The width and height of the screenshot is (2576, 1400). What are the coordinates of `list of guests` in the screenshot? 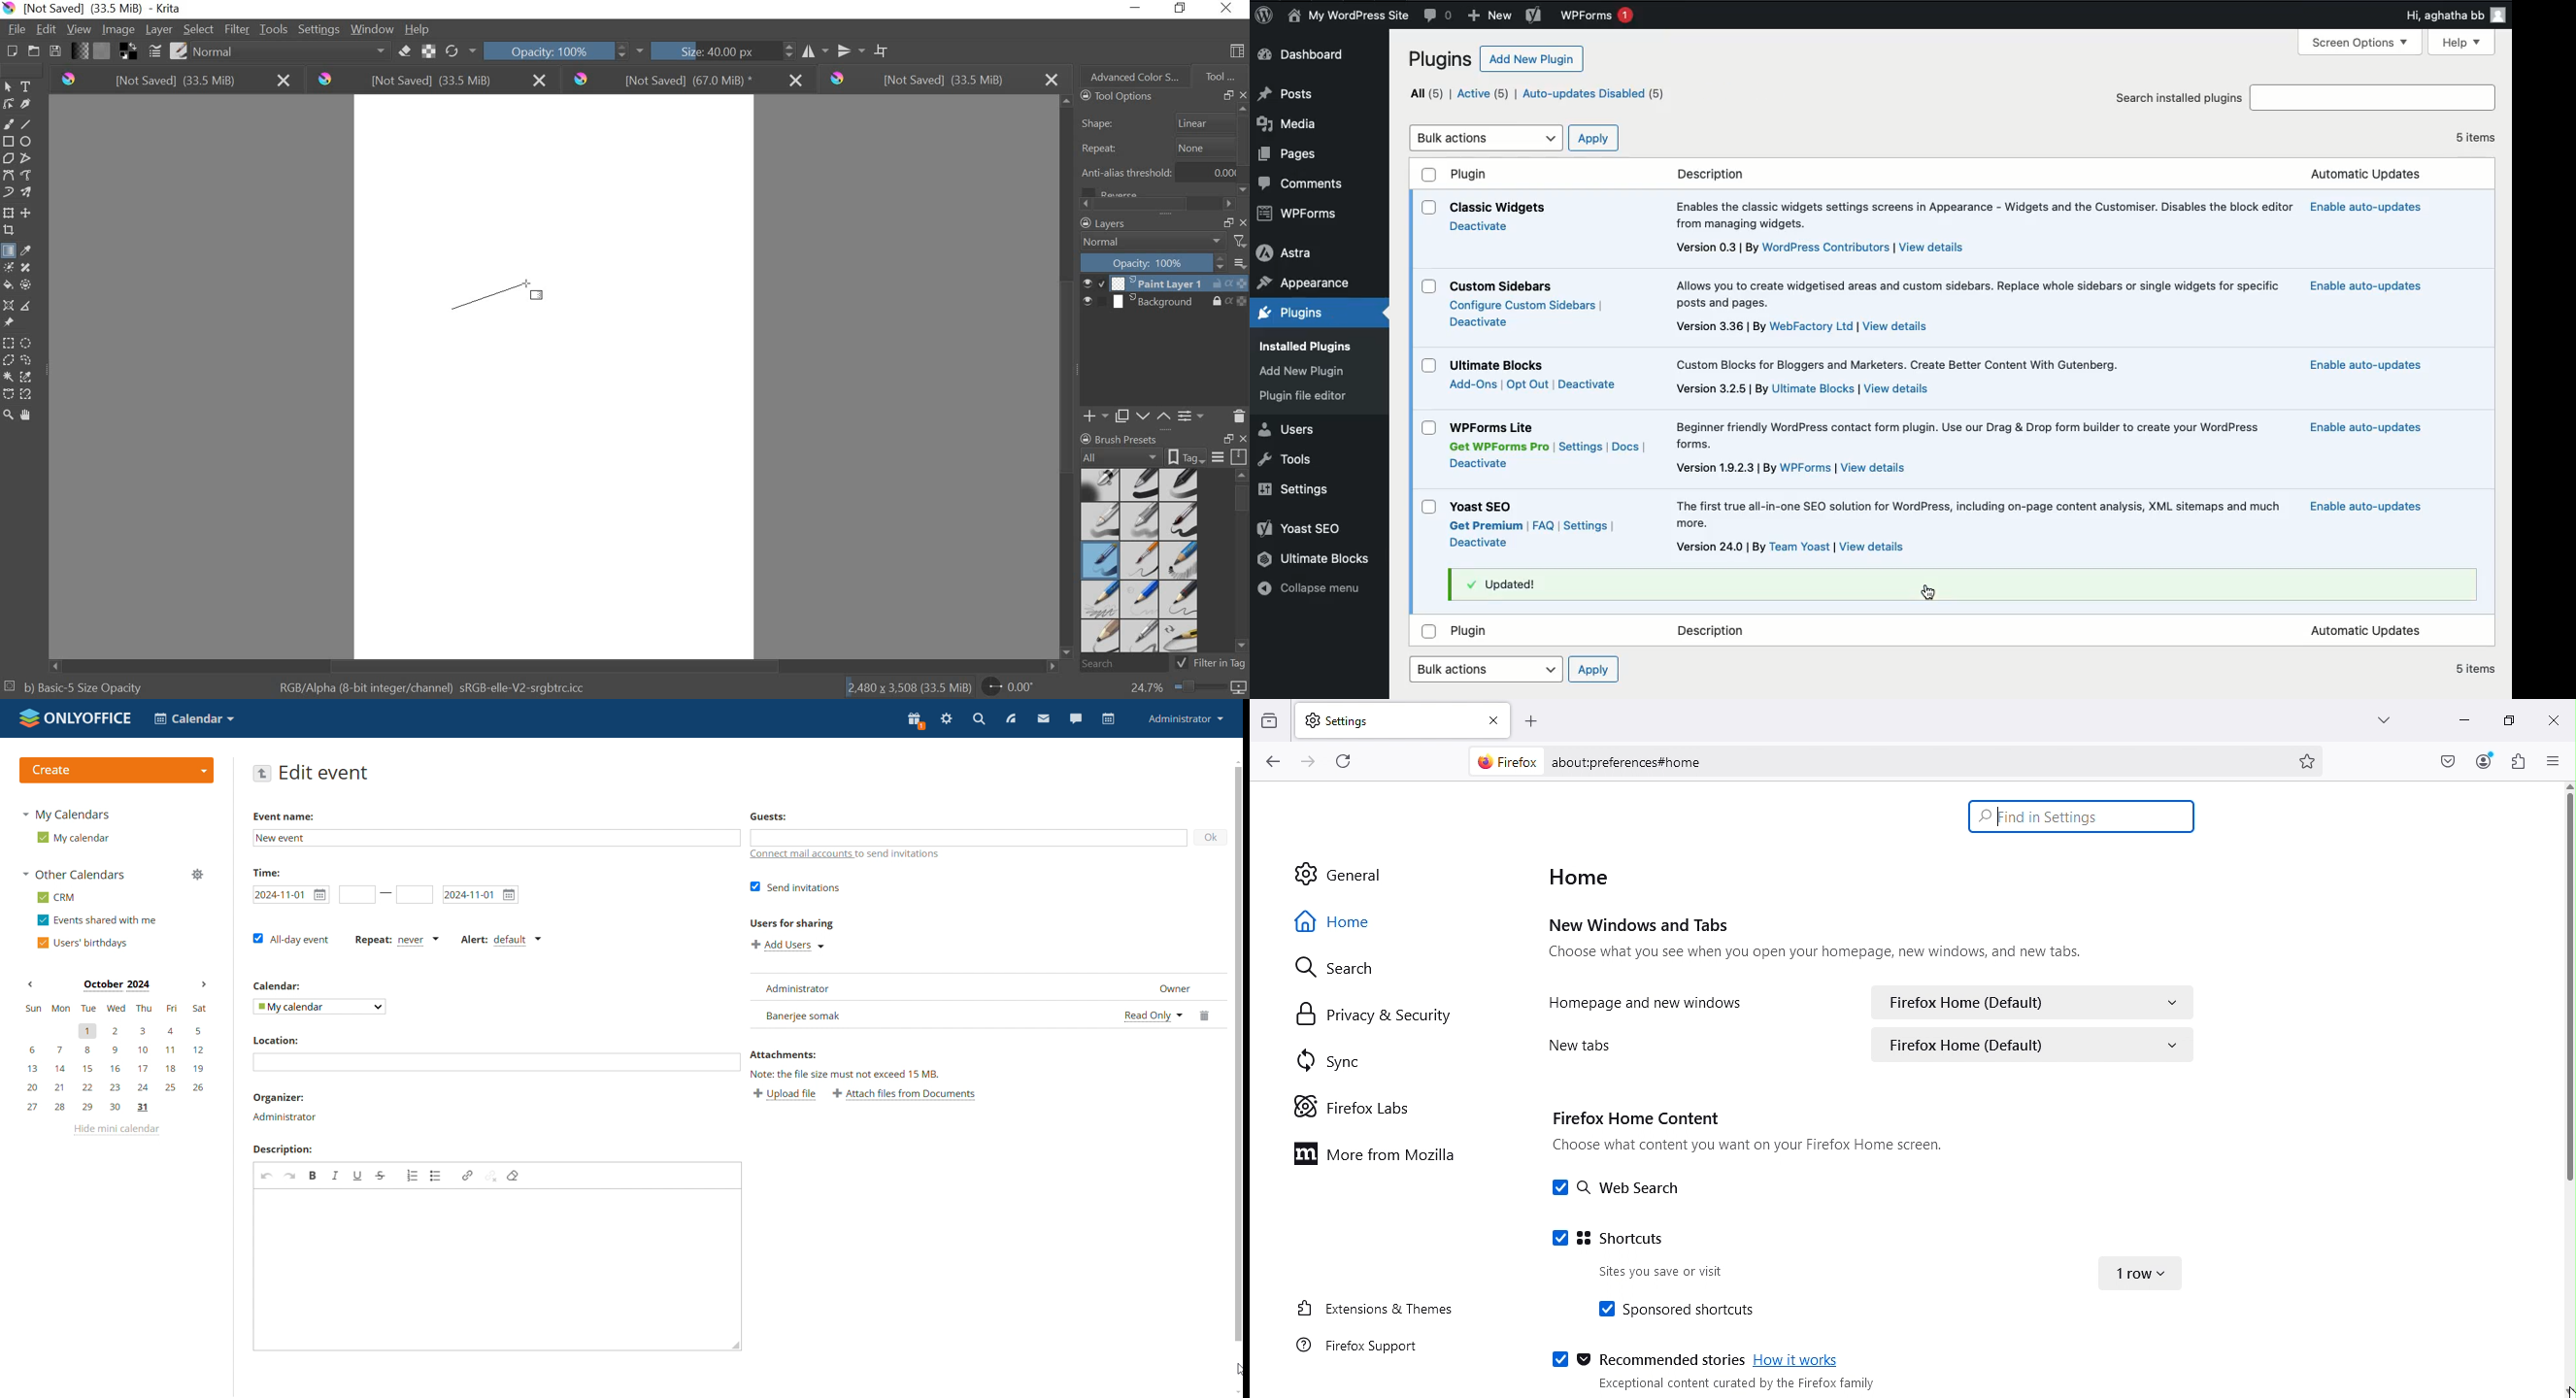 It's located at (980, 985).